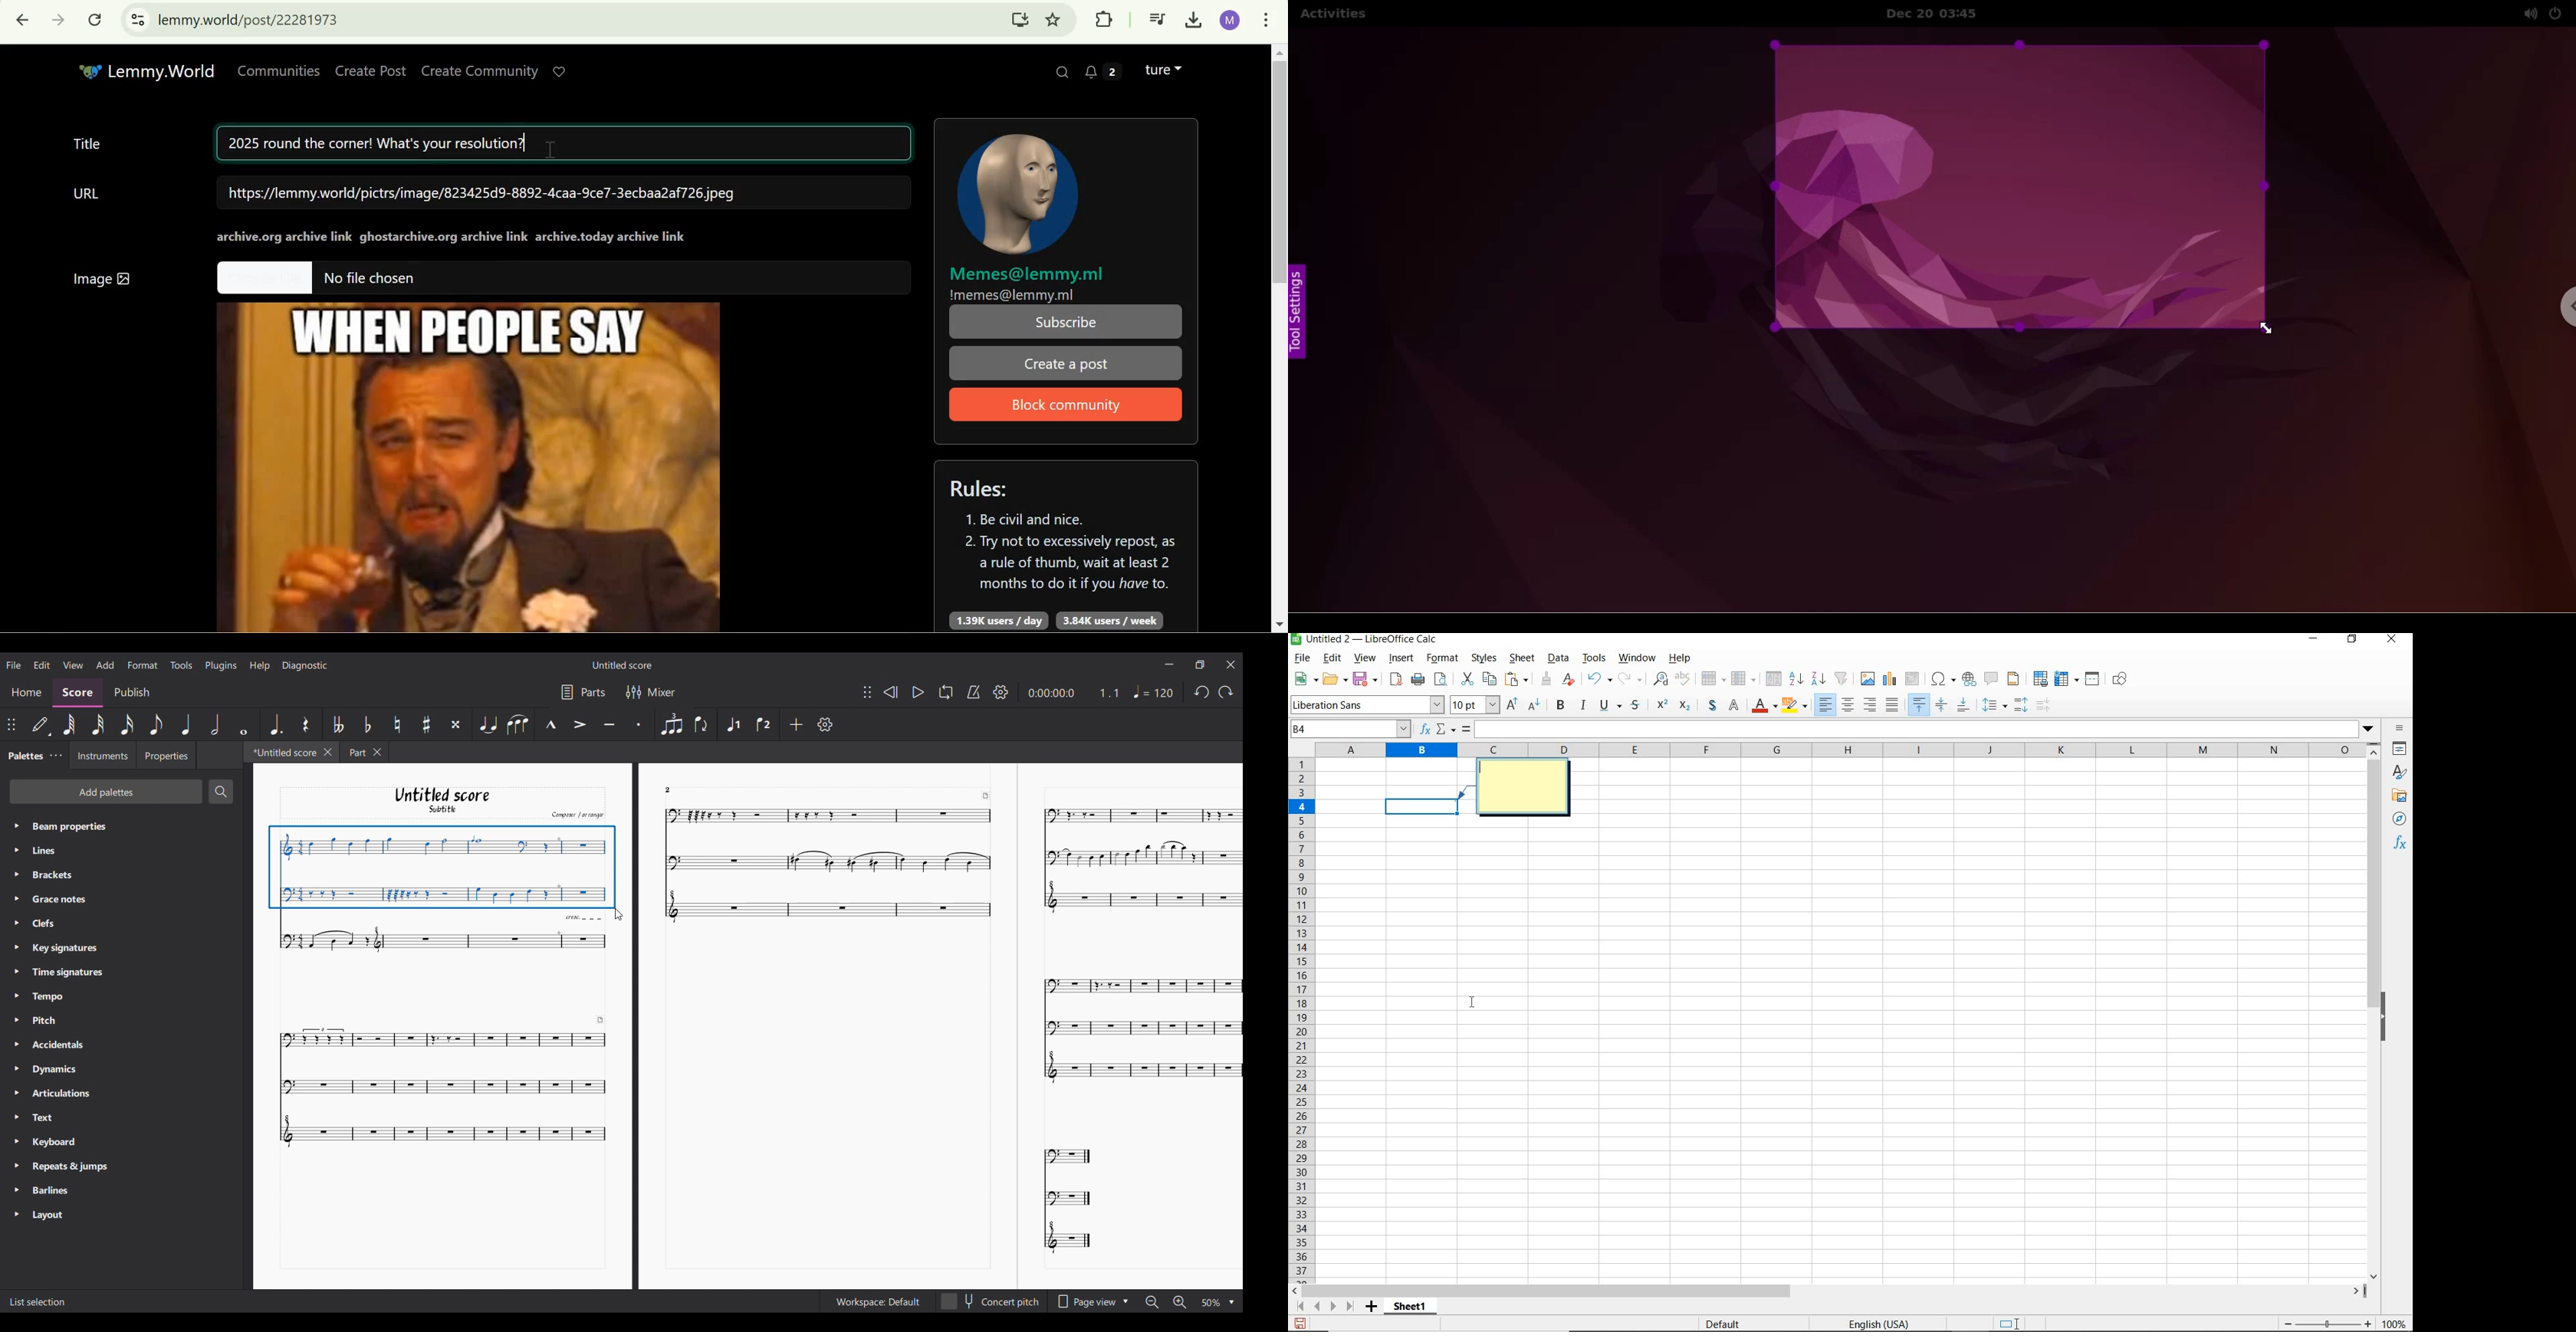 The image size is (2576, 1344). Describe the element at coordinates (15, 1094) in the screenshot. I see `` at that location.